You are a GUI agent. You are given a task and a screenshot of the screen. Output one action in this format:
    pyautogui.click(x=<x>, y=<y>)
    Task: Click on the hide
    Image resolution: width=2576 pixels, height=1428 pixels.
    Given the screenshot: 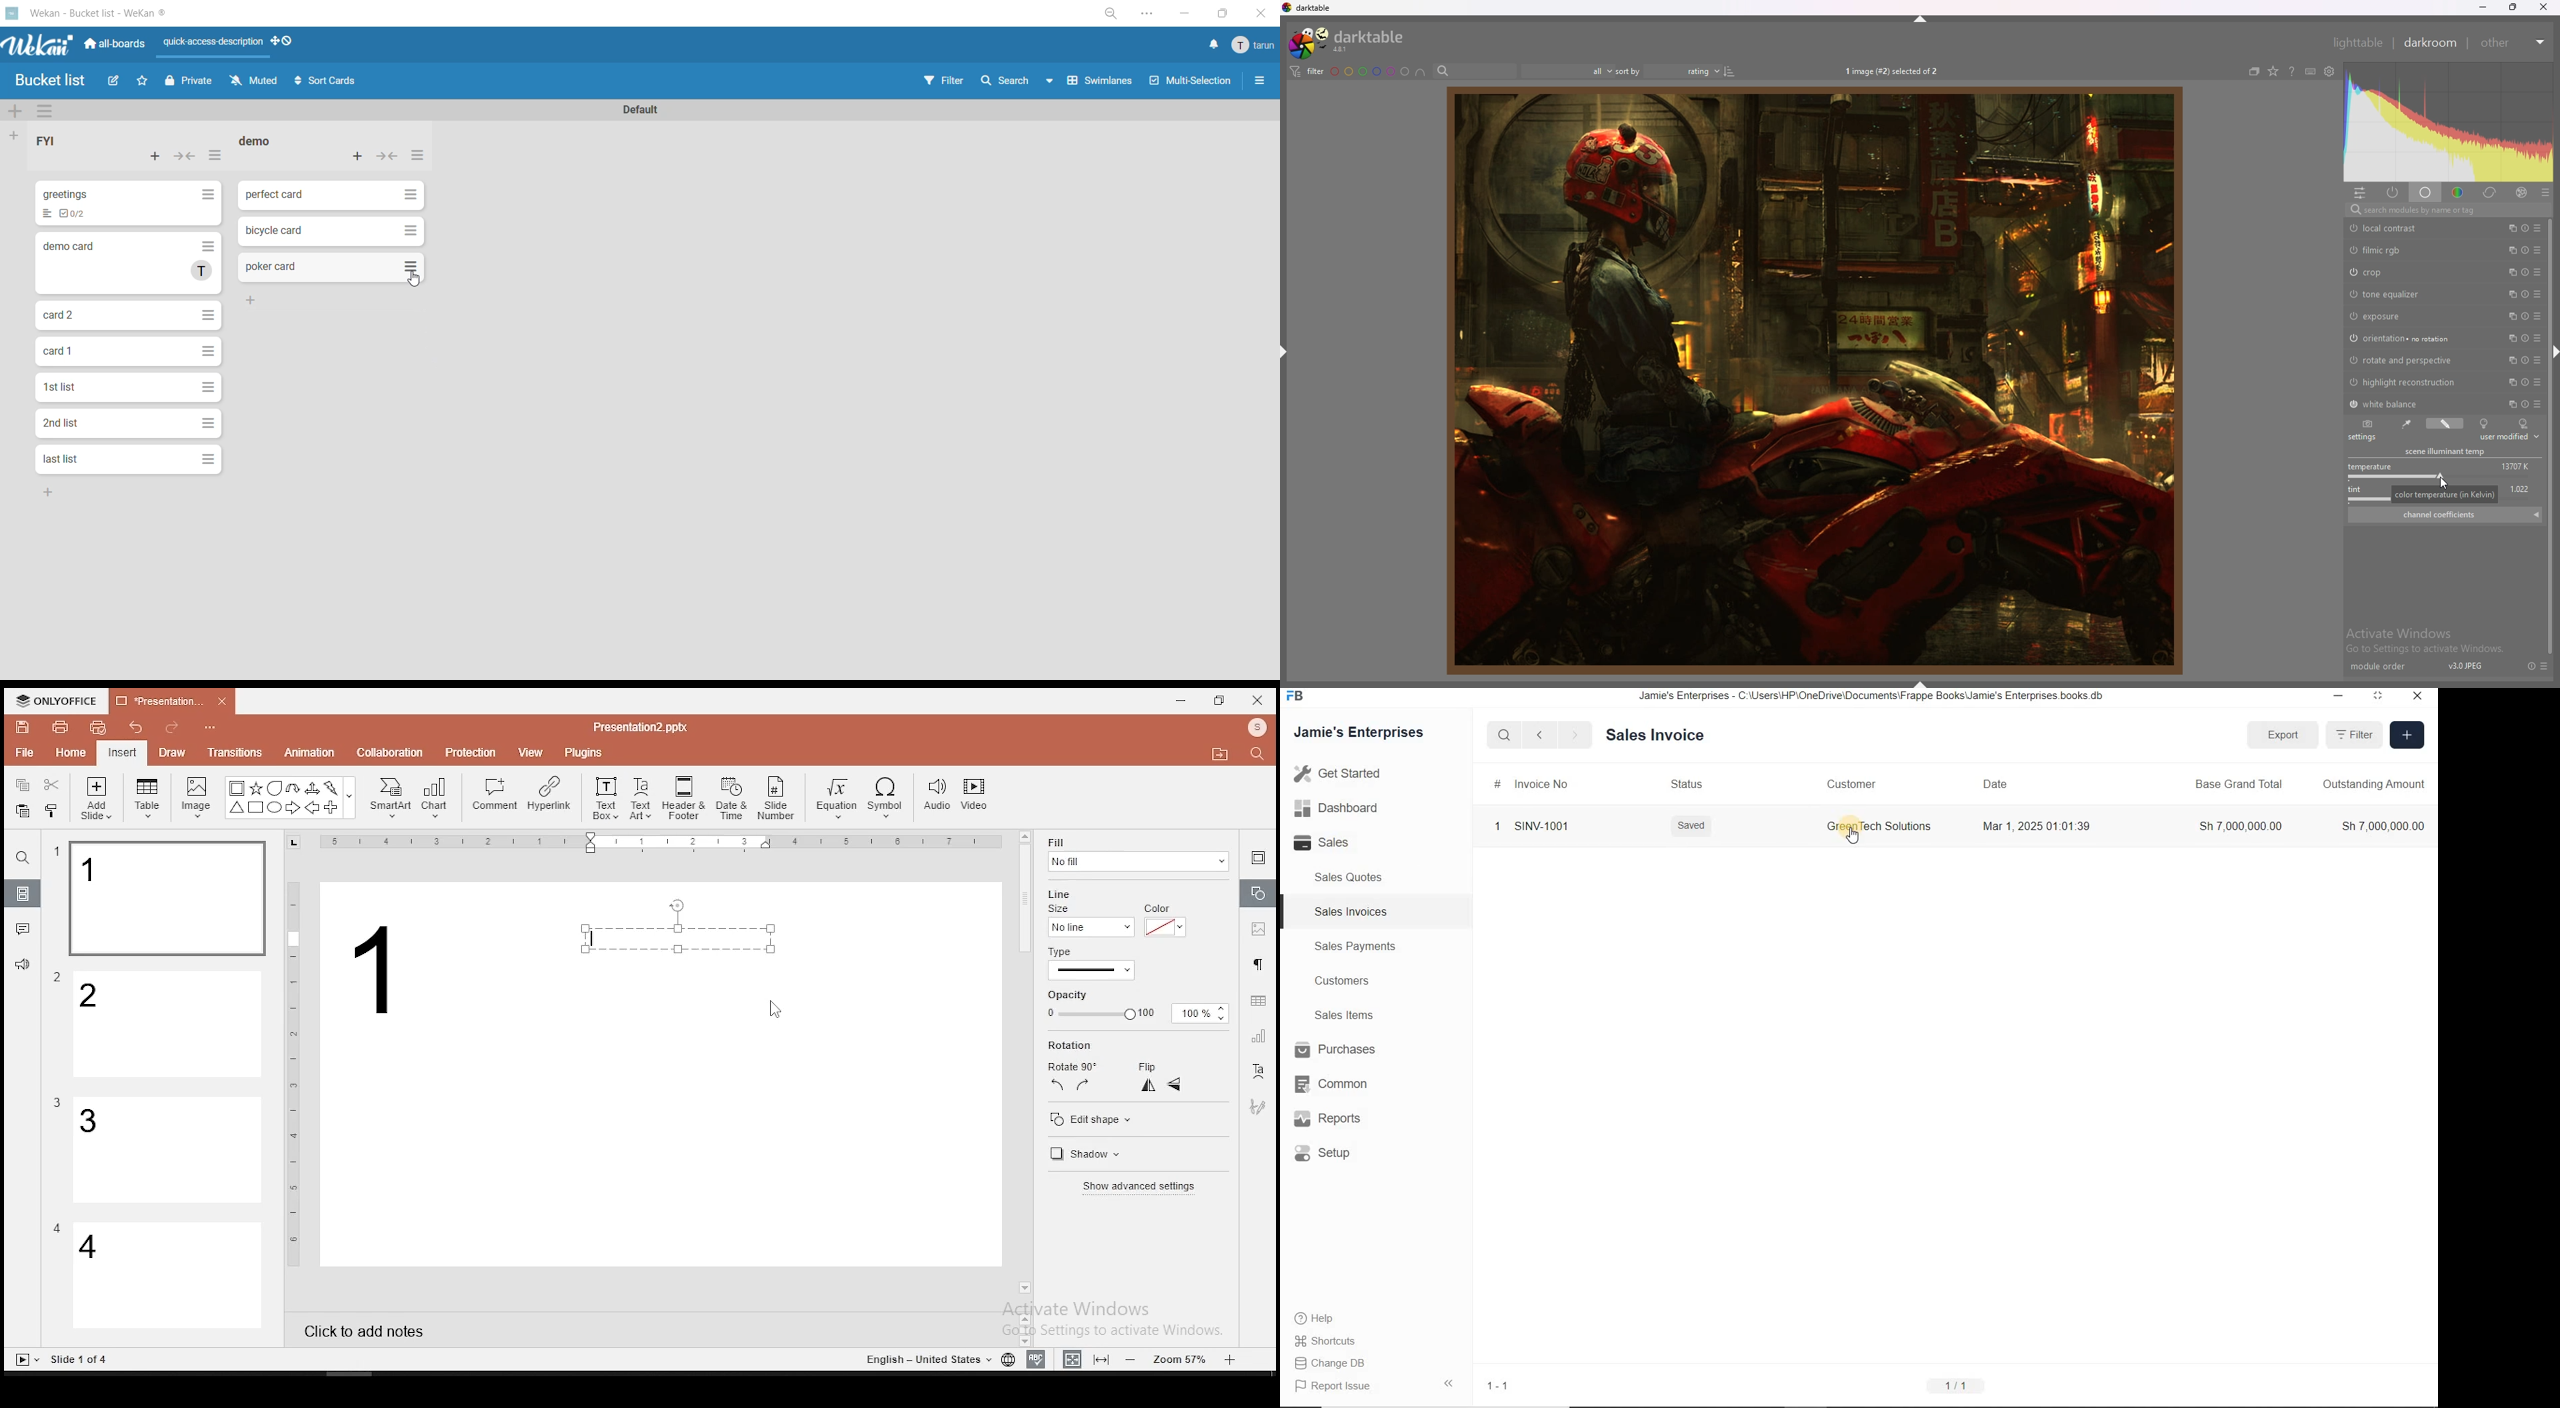 What is the action you would take?
    pyautogui.click(x=1448, y=1383)
    